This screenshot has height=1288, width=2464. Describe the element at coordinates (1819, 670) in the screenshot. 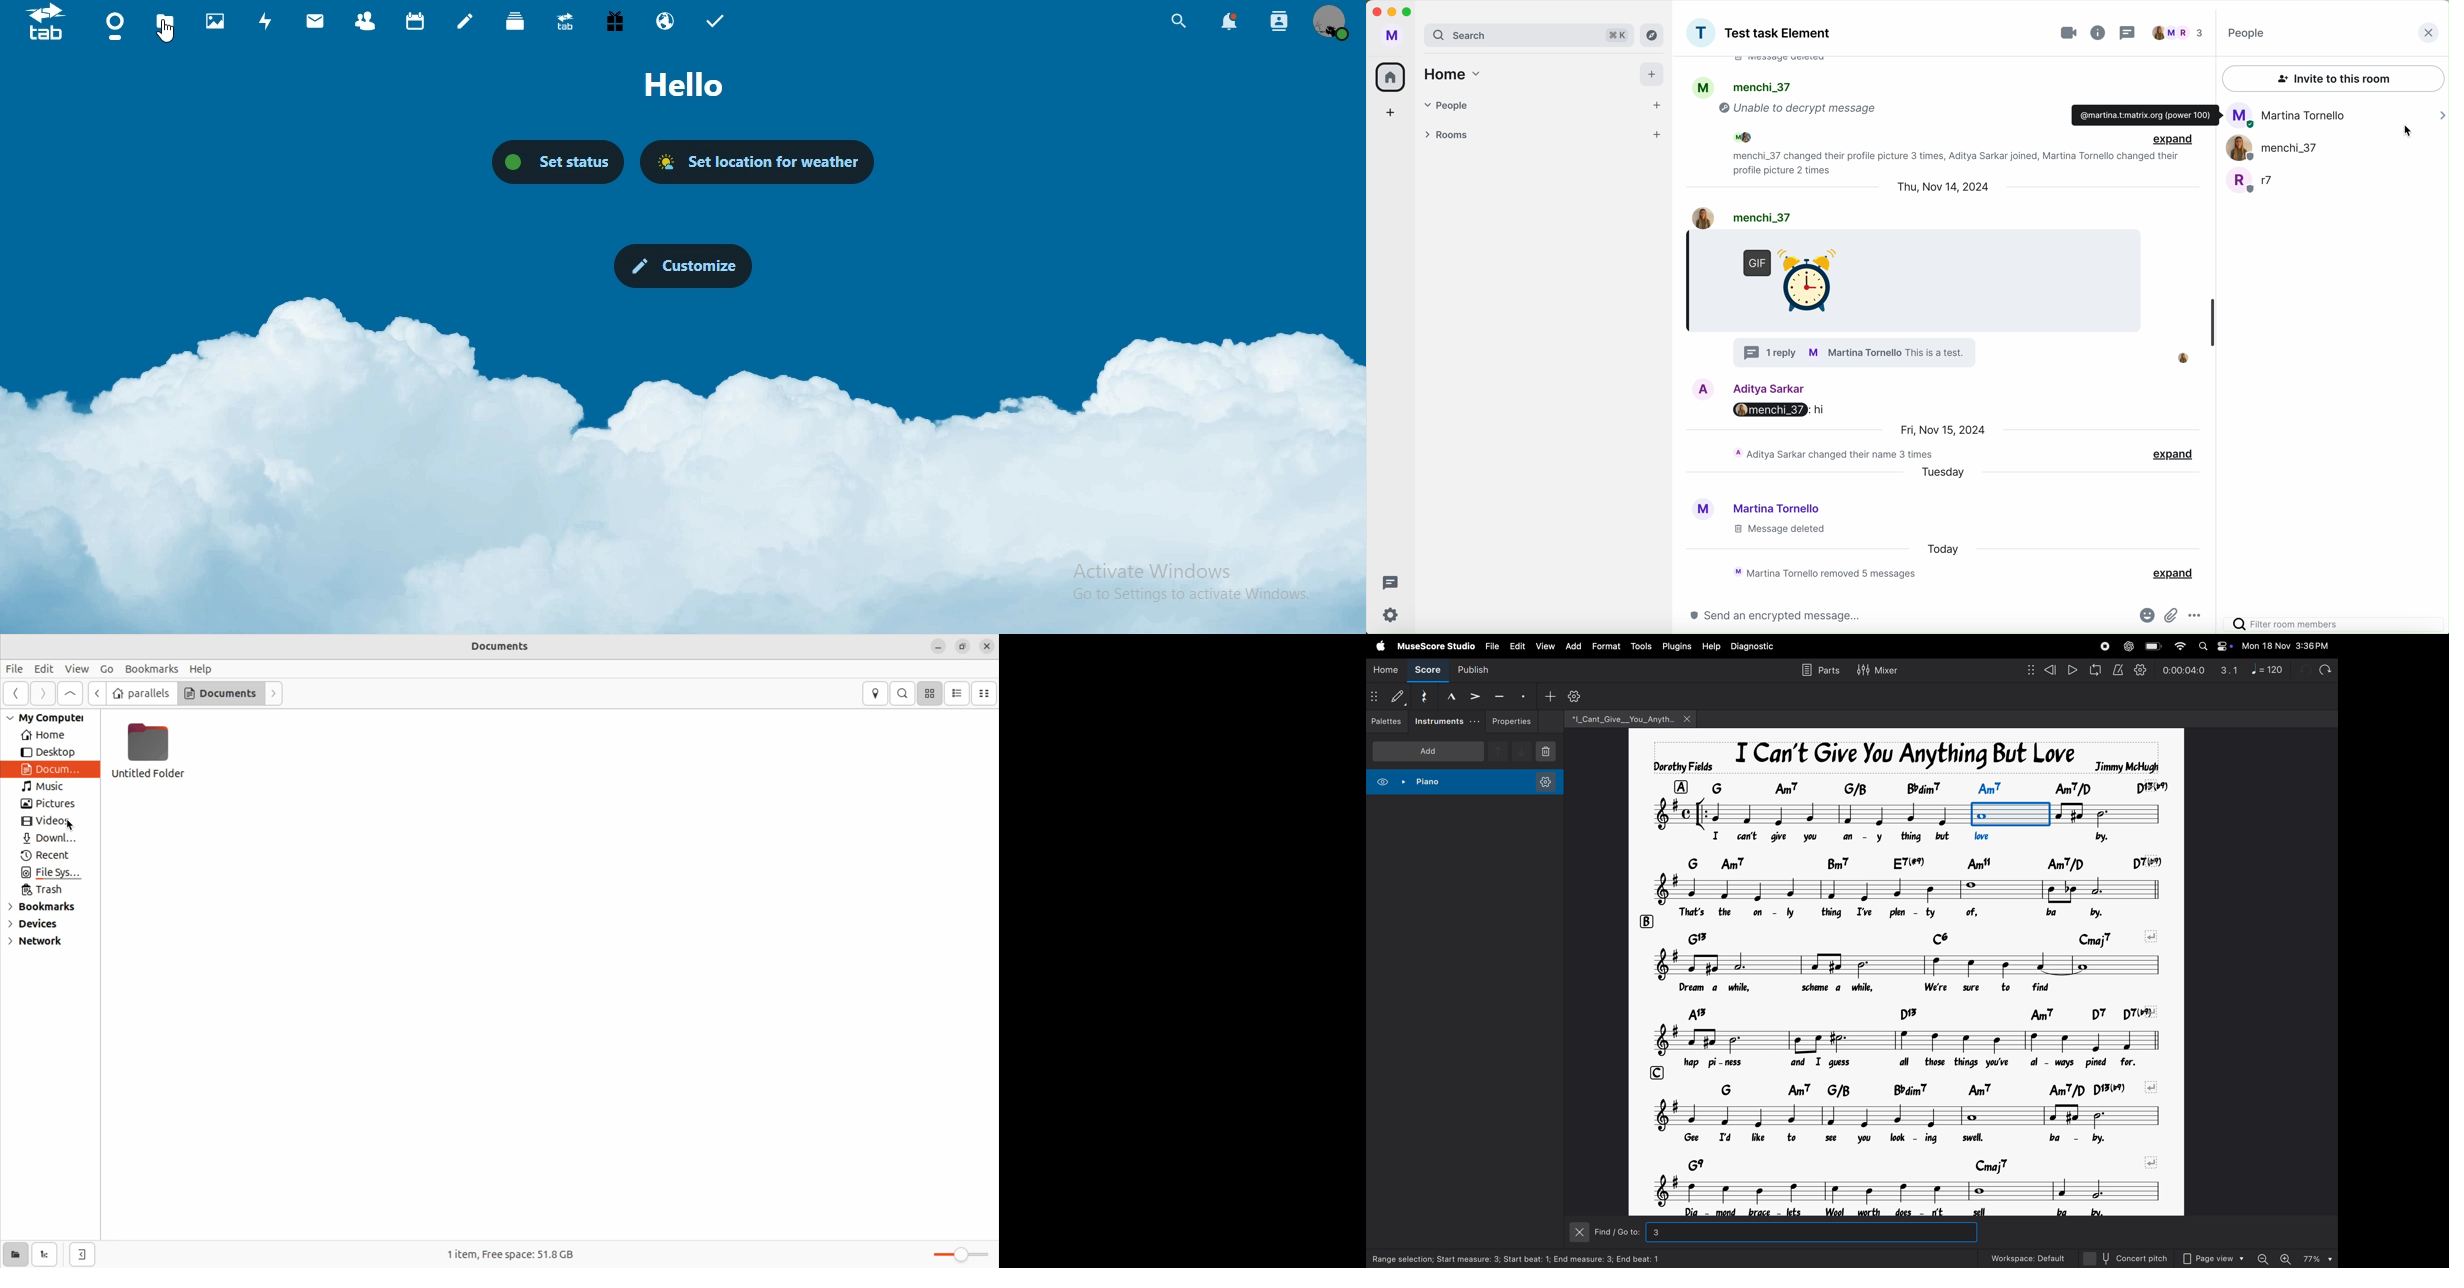

I see `parts` at that location.